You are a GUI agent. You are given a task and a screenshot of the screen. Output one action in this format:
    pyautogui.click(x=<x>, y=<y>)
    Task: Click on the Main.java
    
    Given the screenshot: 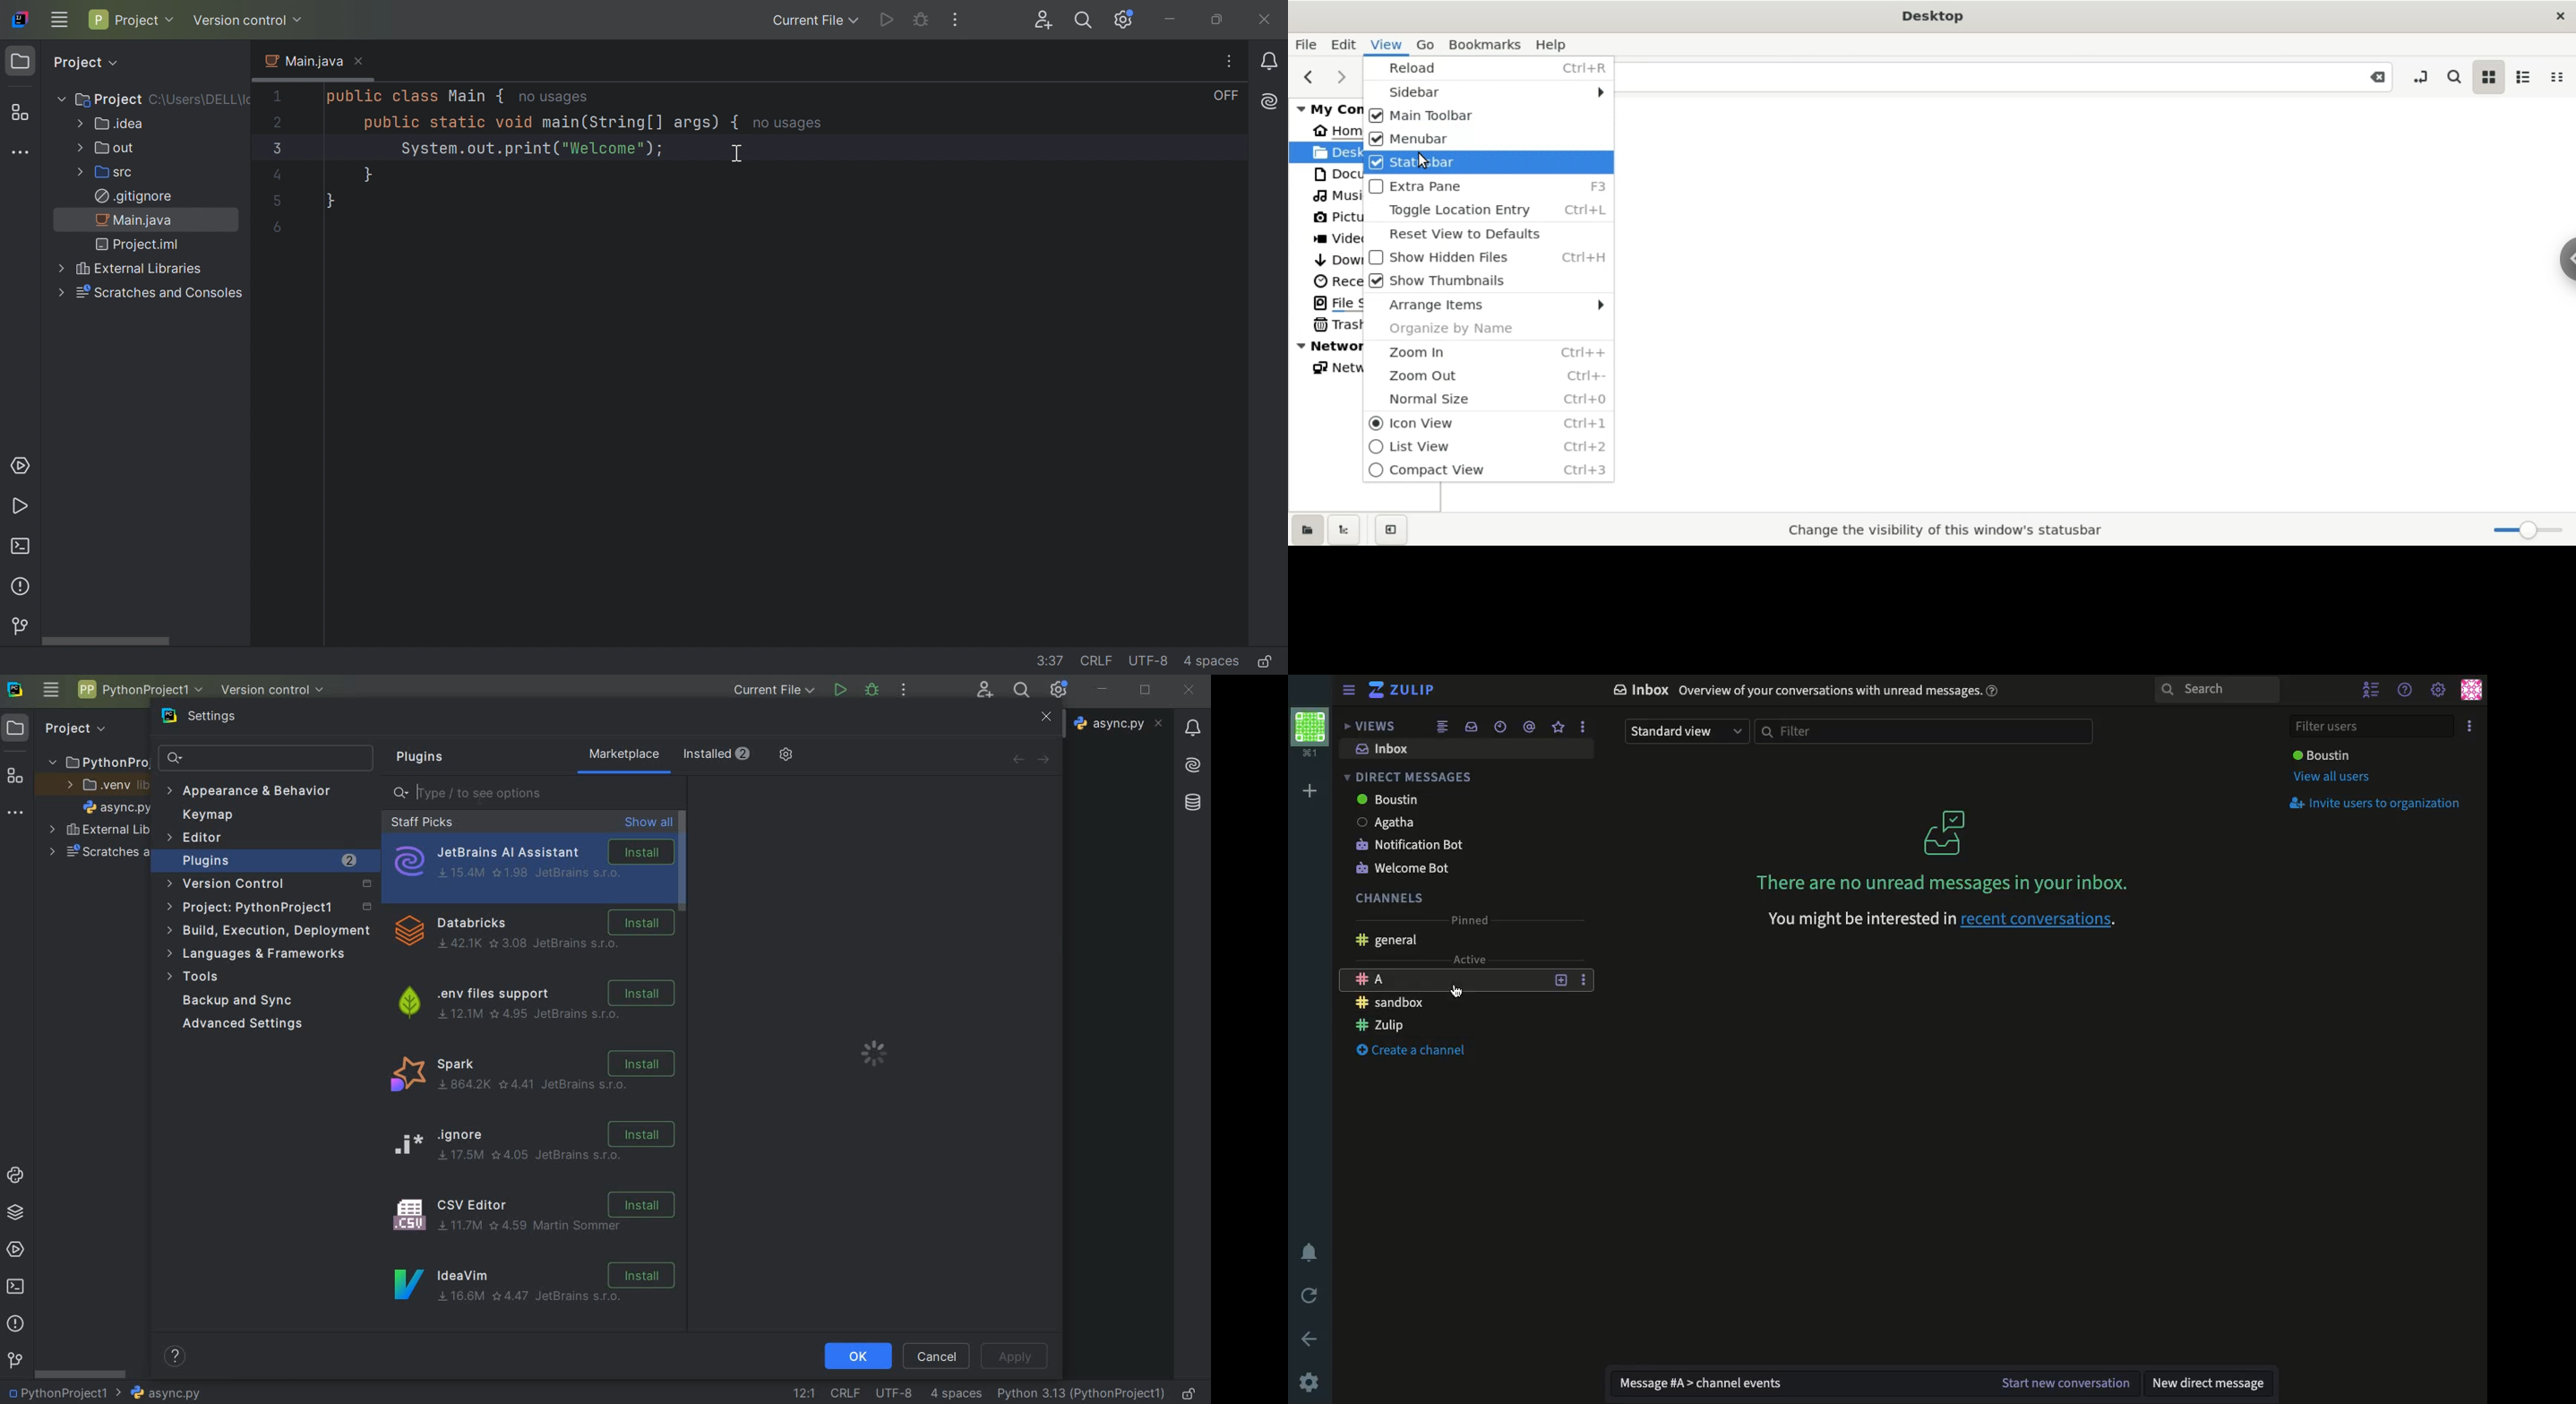 What is the action you would take?
    pyautogui.click(x=302, y=61)
    